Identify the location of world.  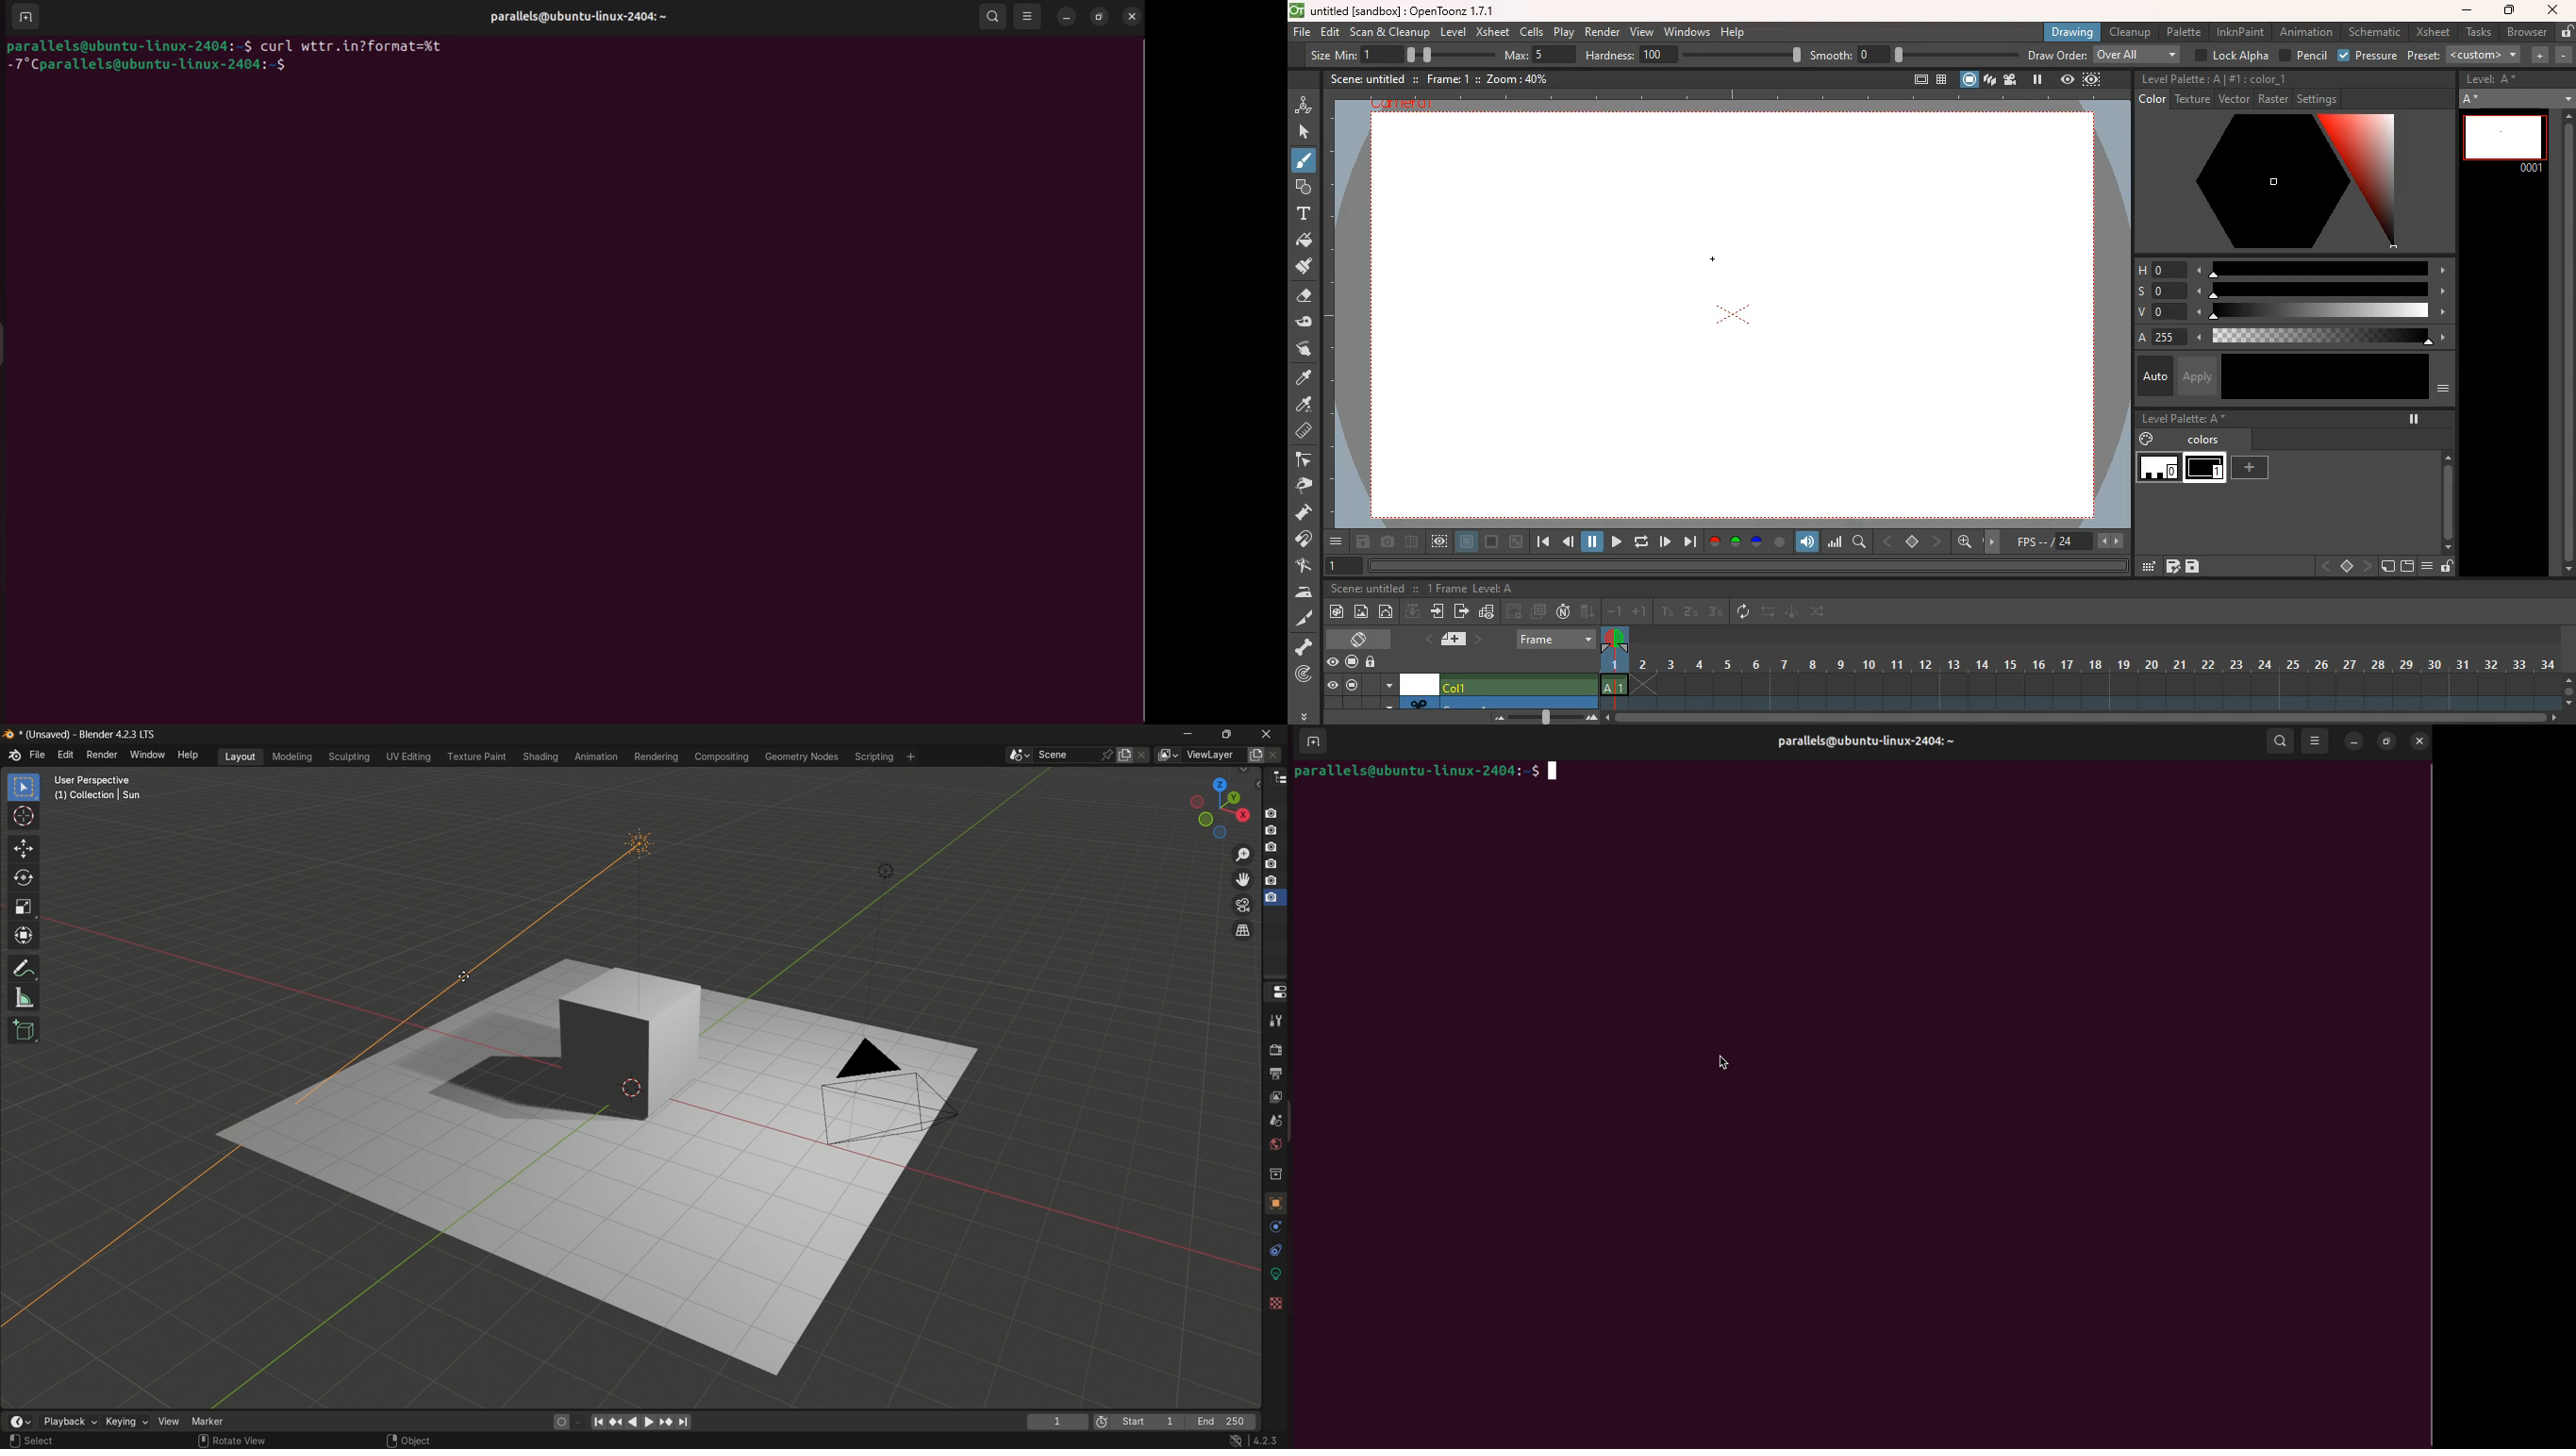
(1276, 1145).